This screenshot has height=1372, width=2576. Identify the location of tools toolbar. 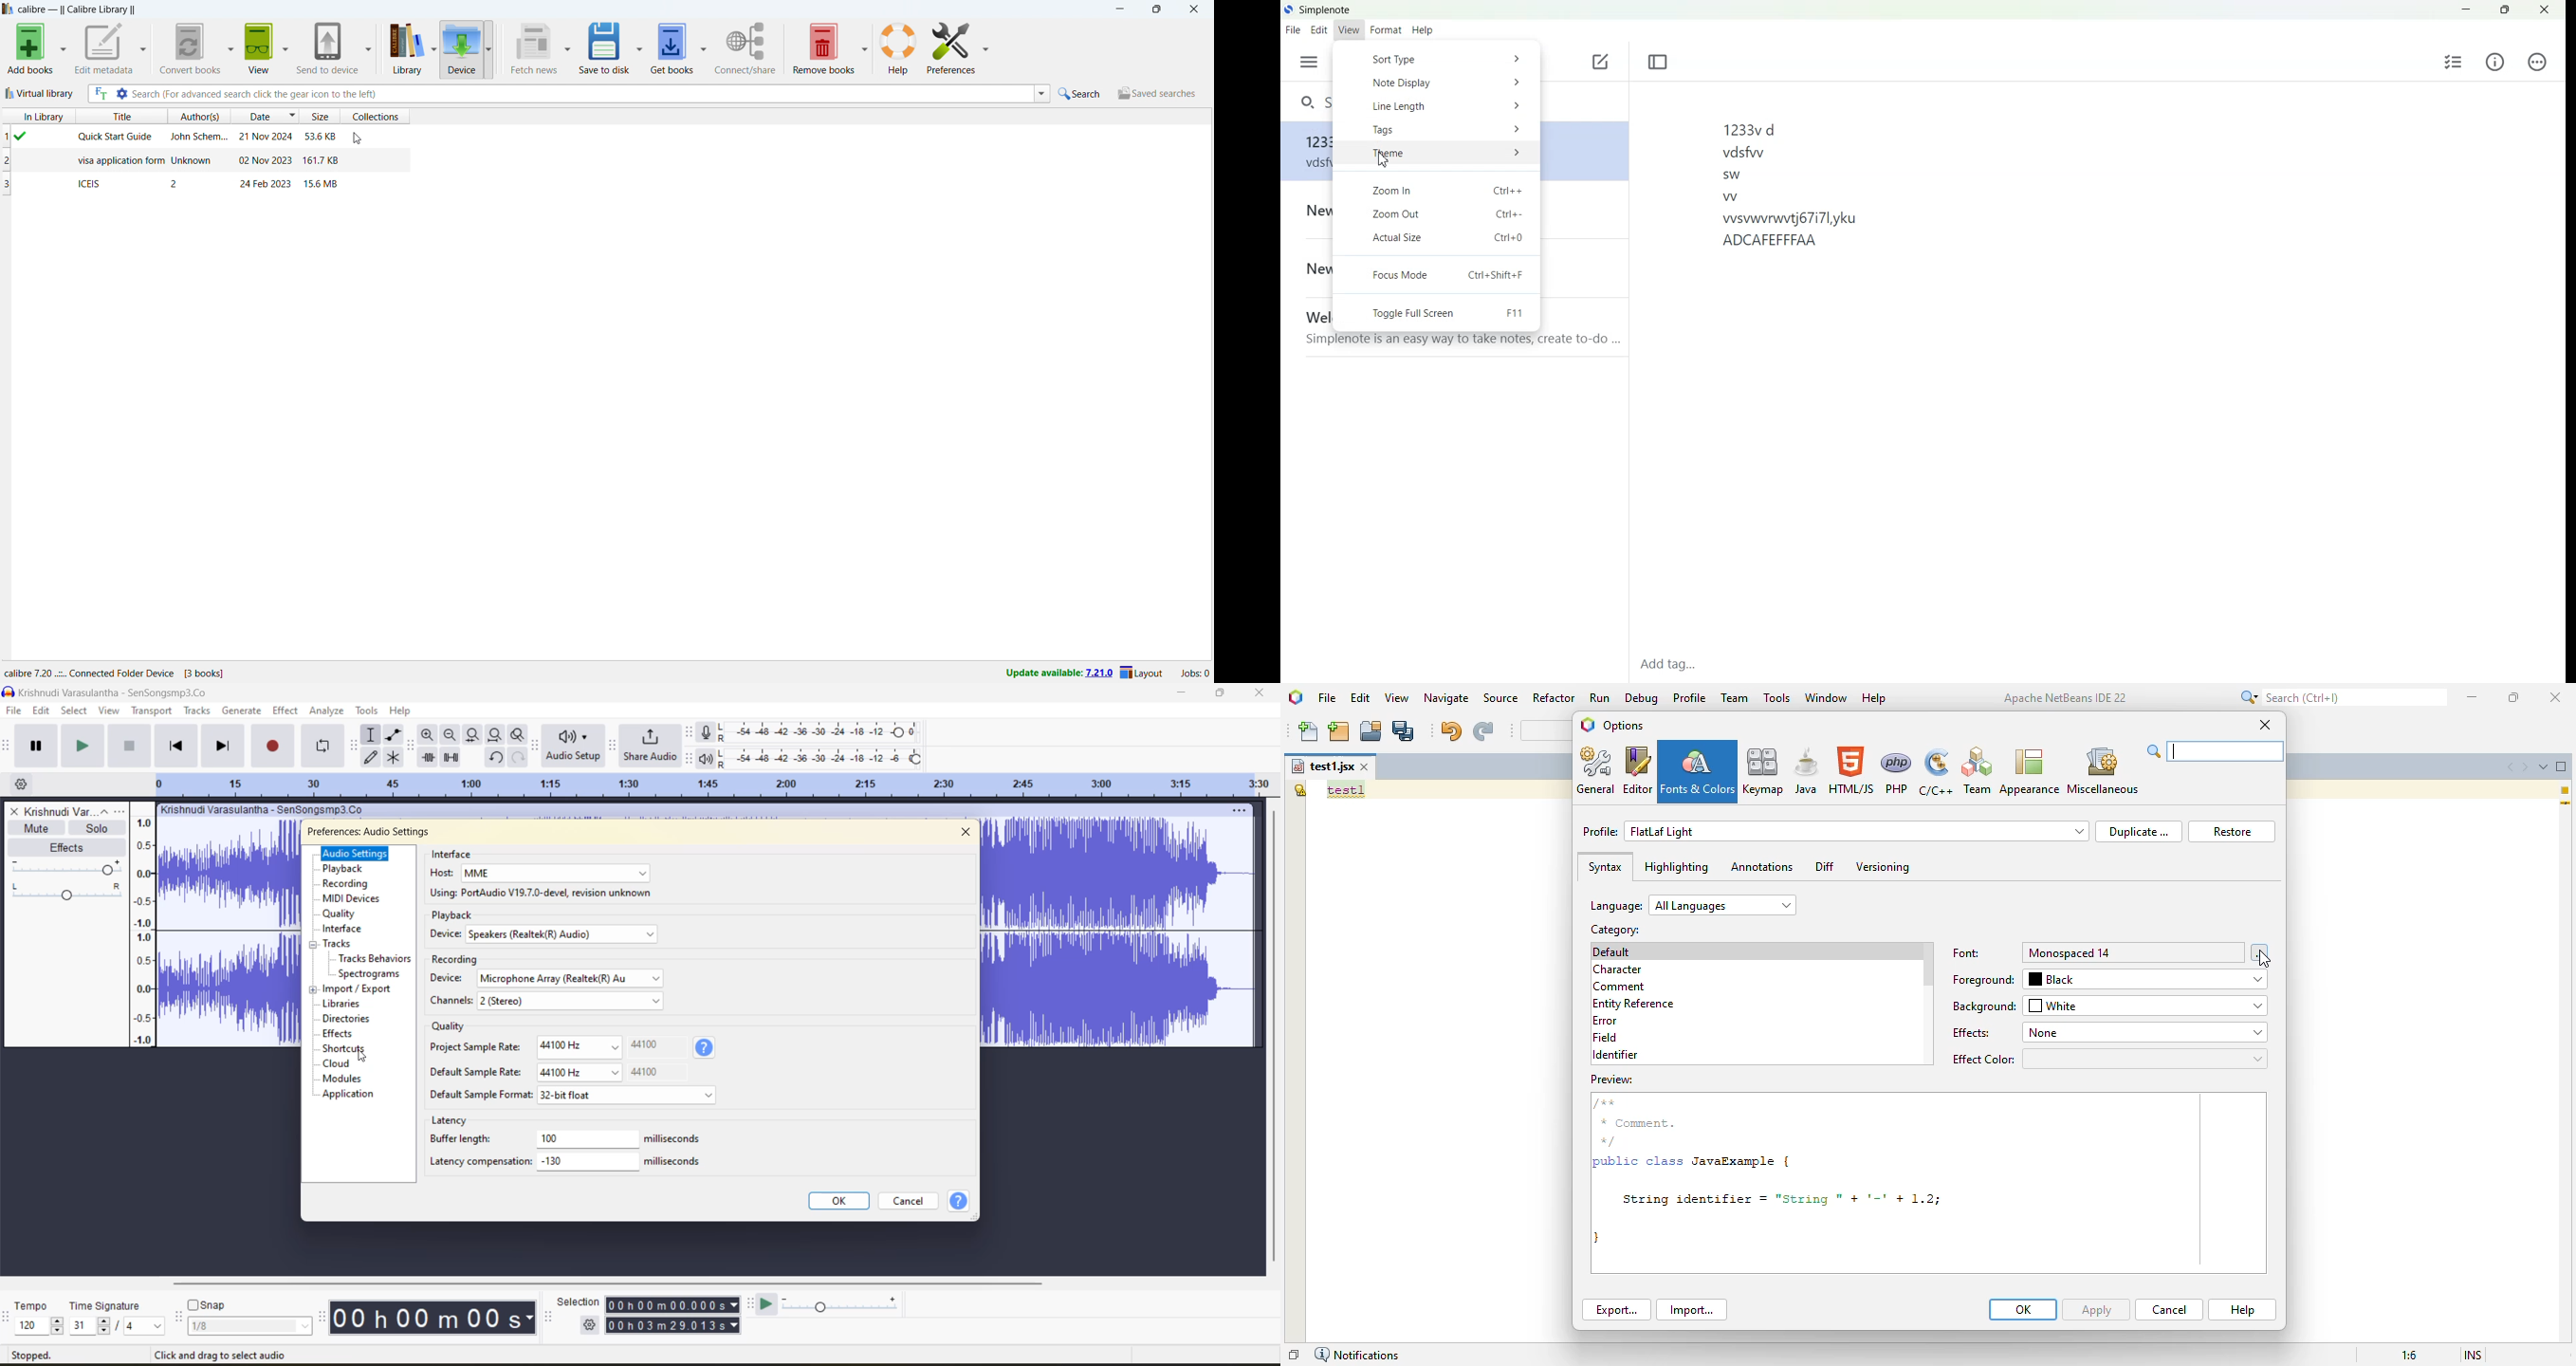
(352, 746).